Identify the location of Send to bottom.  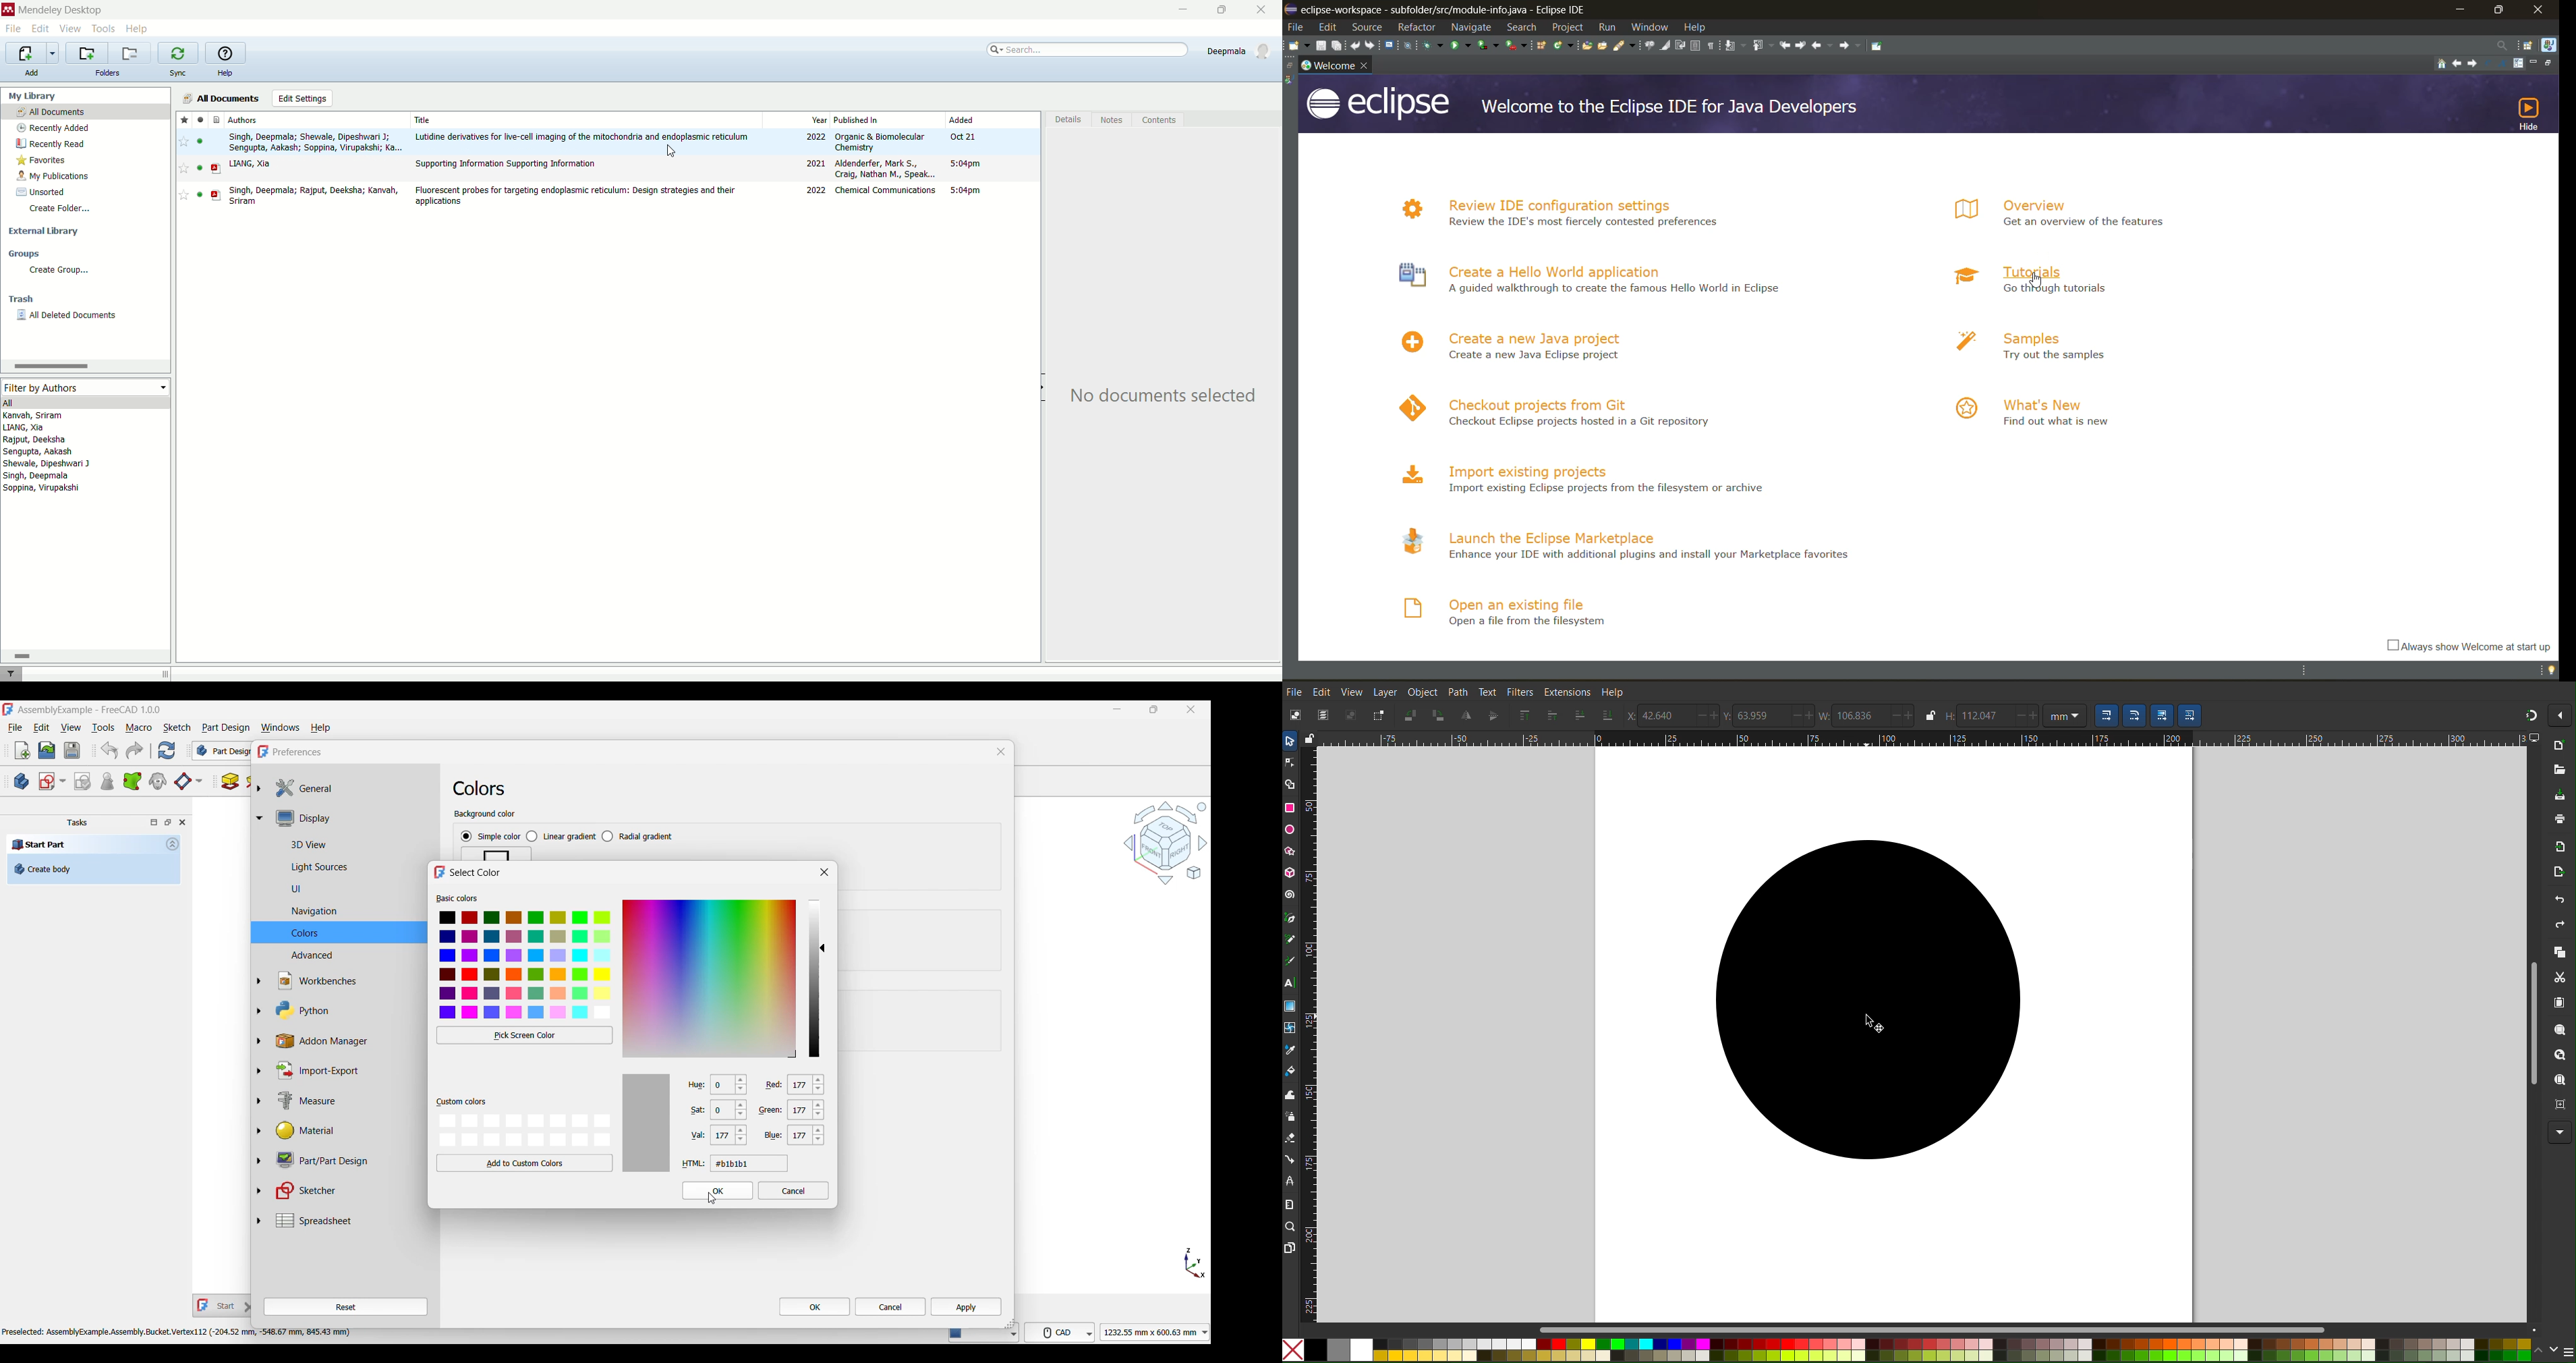
(1606, 716).